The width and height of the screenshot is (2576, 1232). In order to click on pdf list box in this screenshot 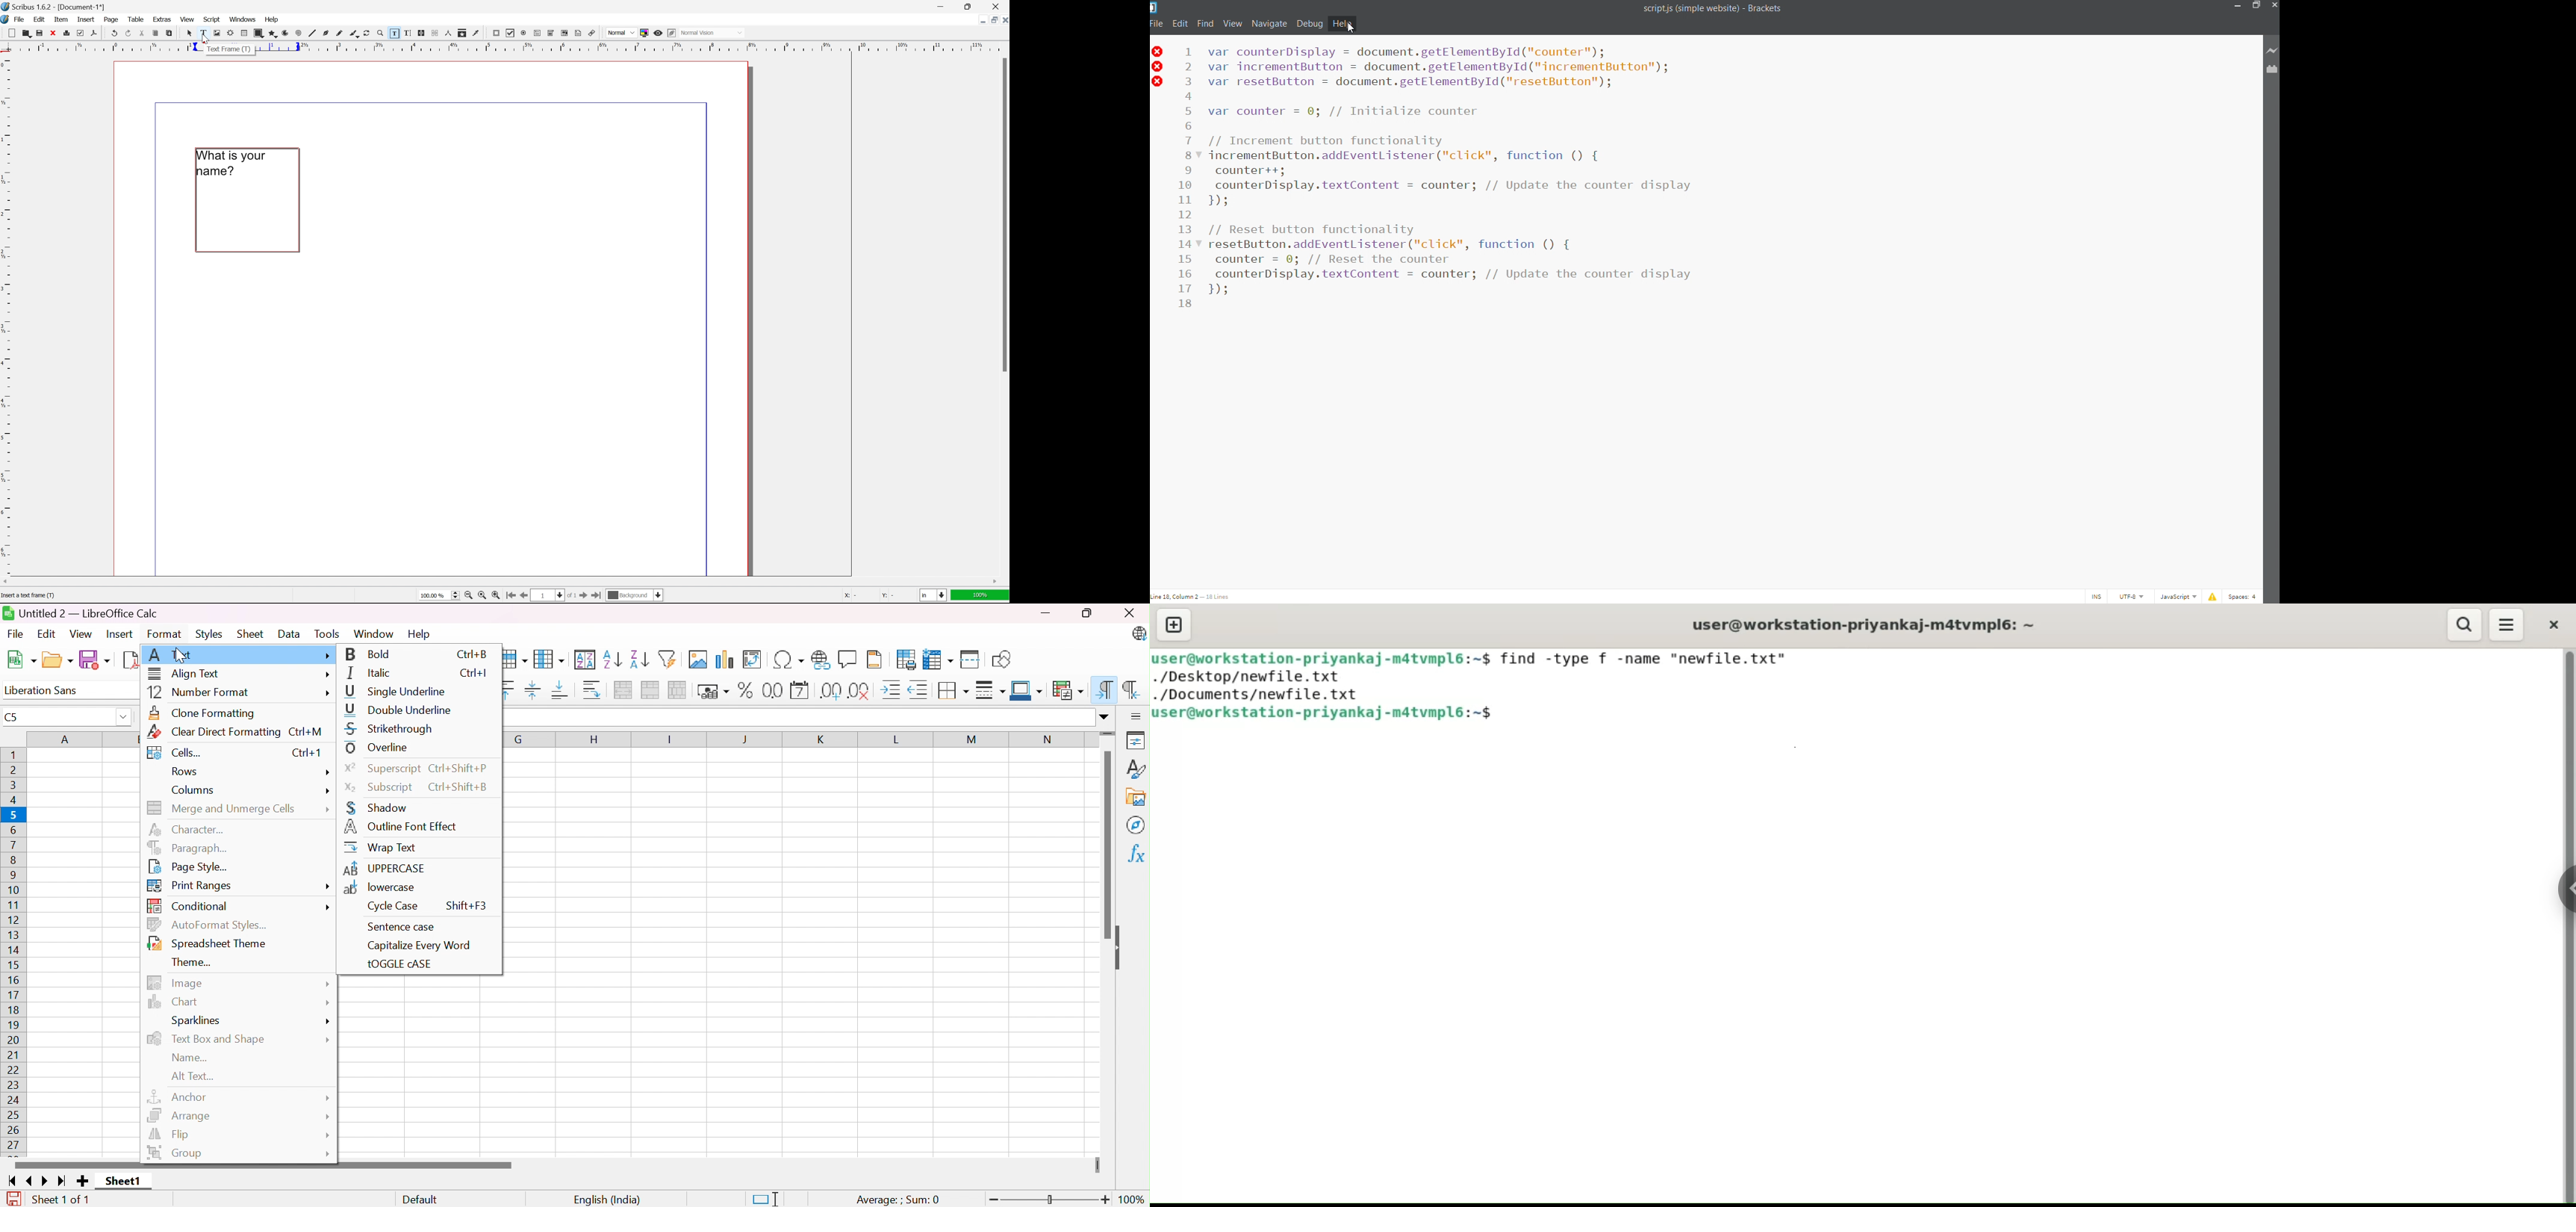, I will do `click(565, 32)`.